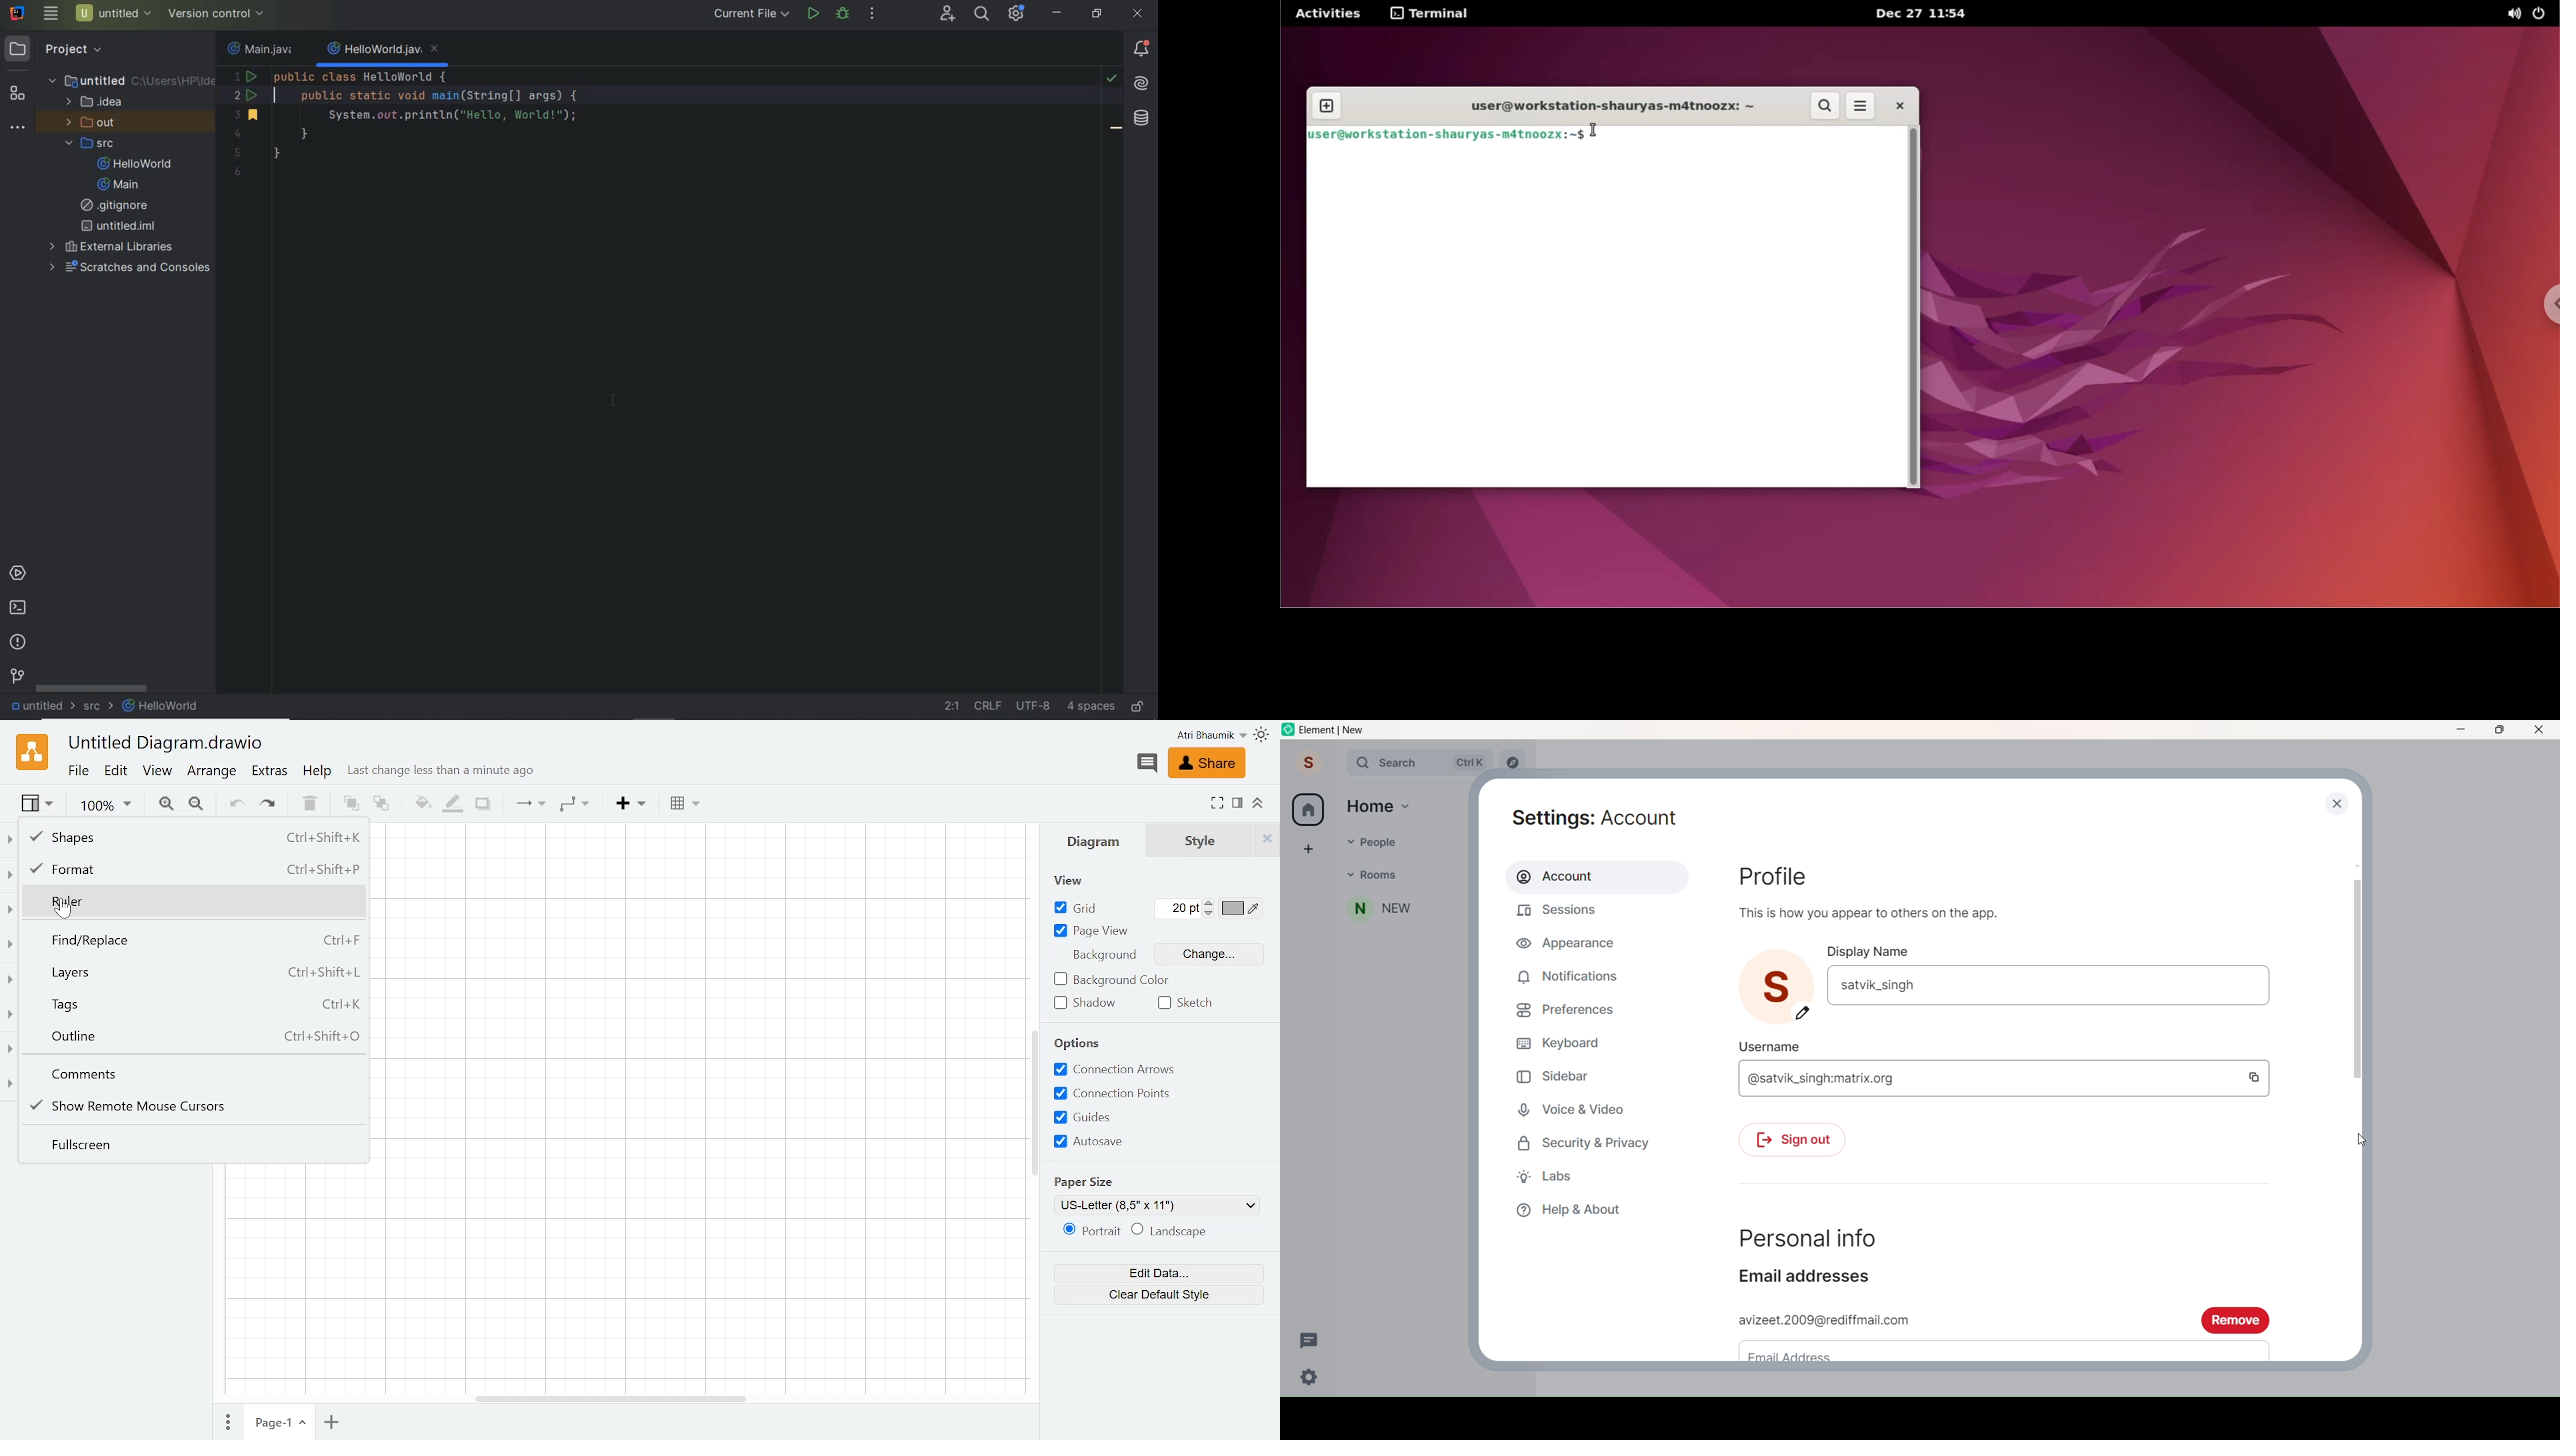 Image resolution: width=2576 pixels, height=1456 pixels. I want to click on Settings, so click(1605, 816).